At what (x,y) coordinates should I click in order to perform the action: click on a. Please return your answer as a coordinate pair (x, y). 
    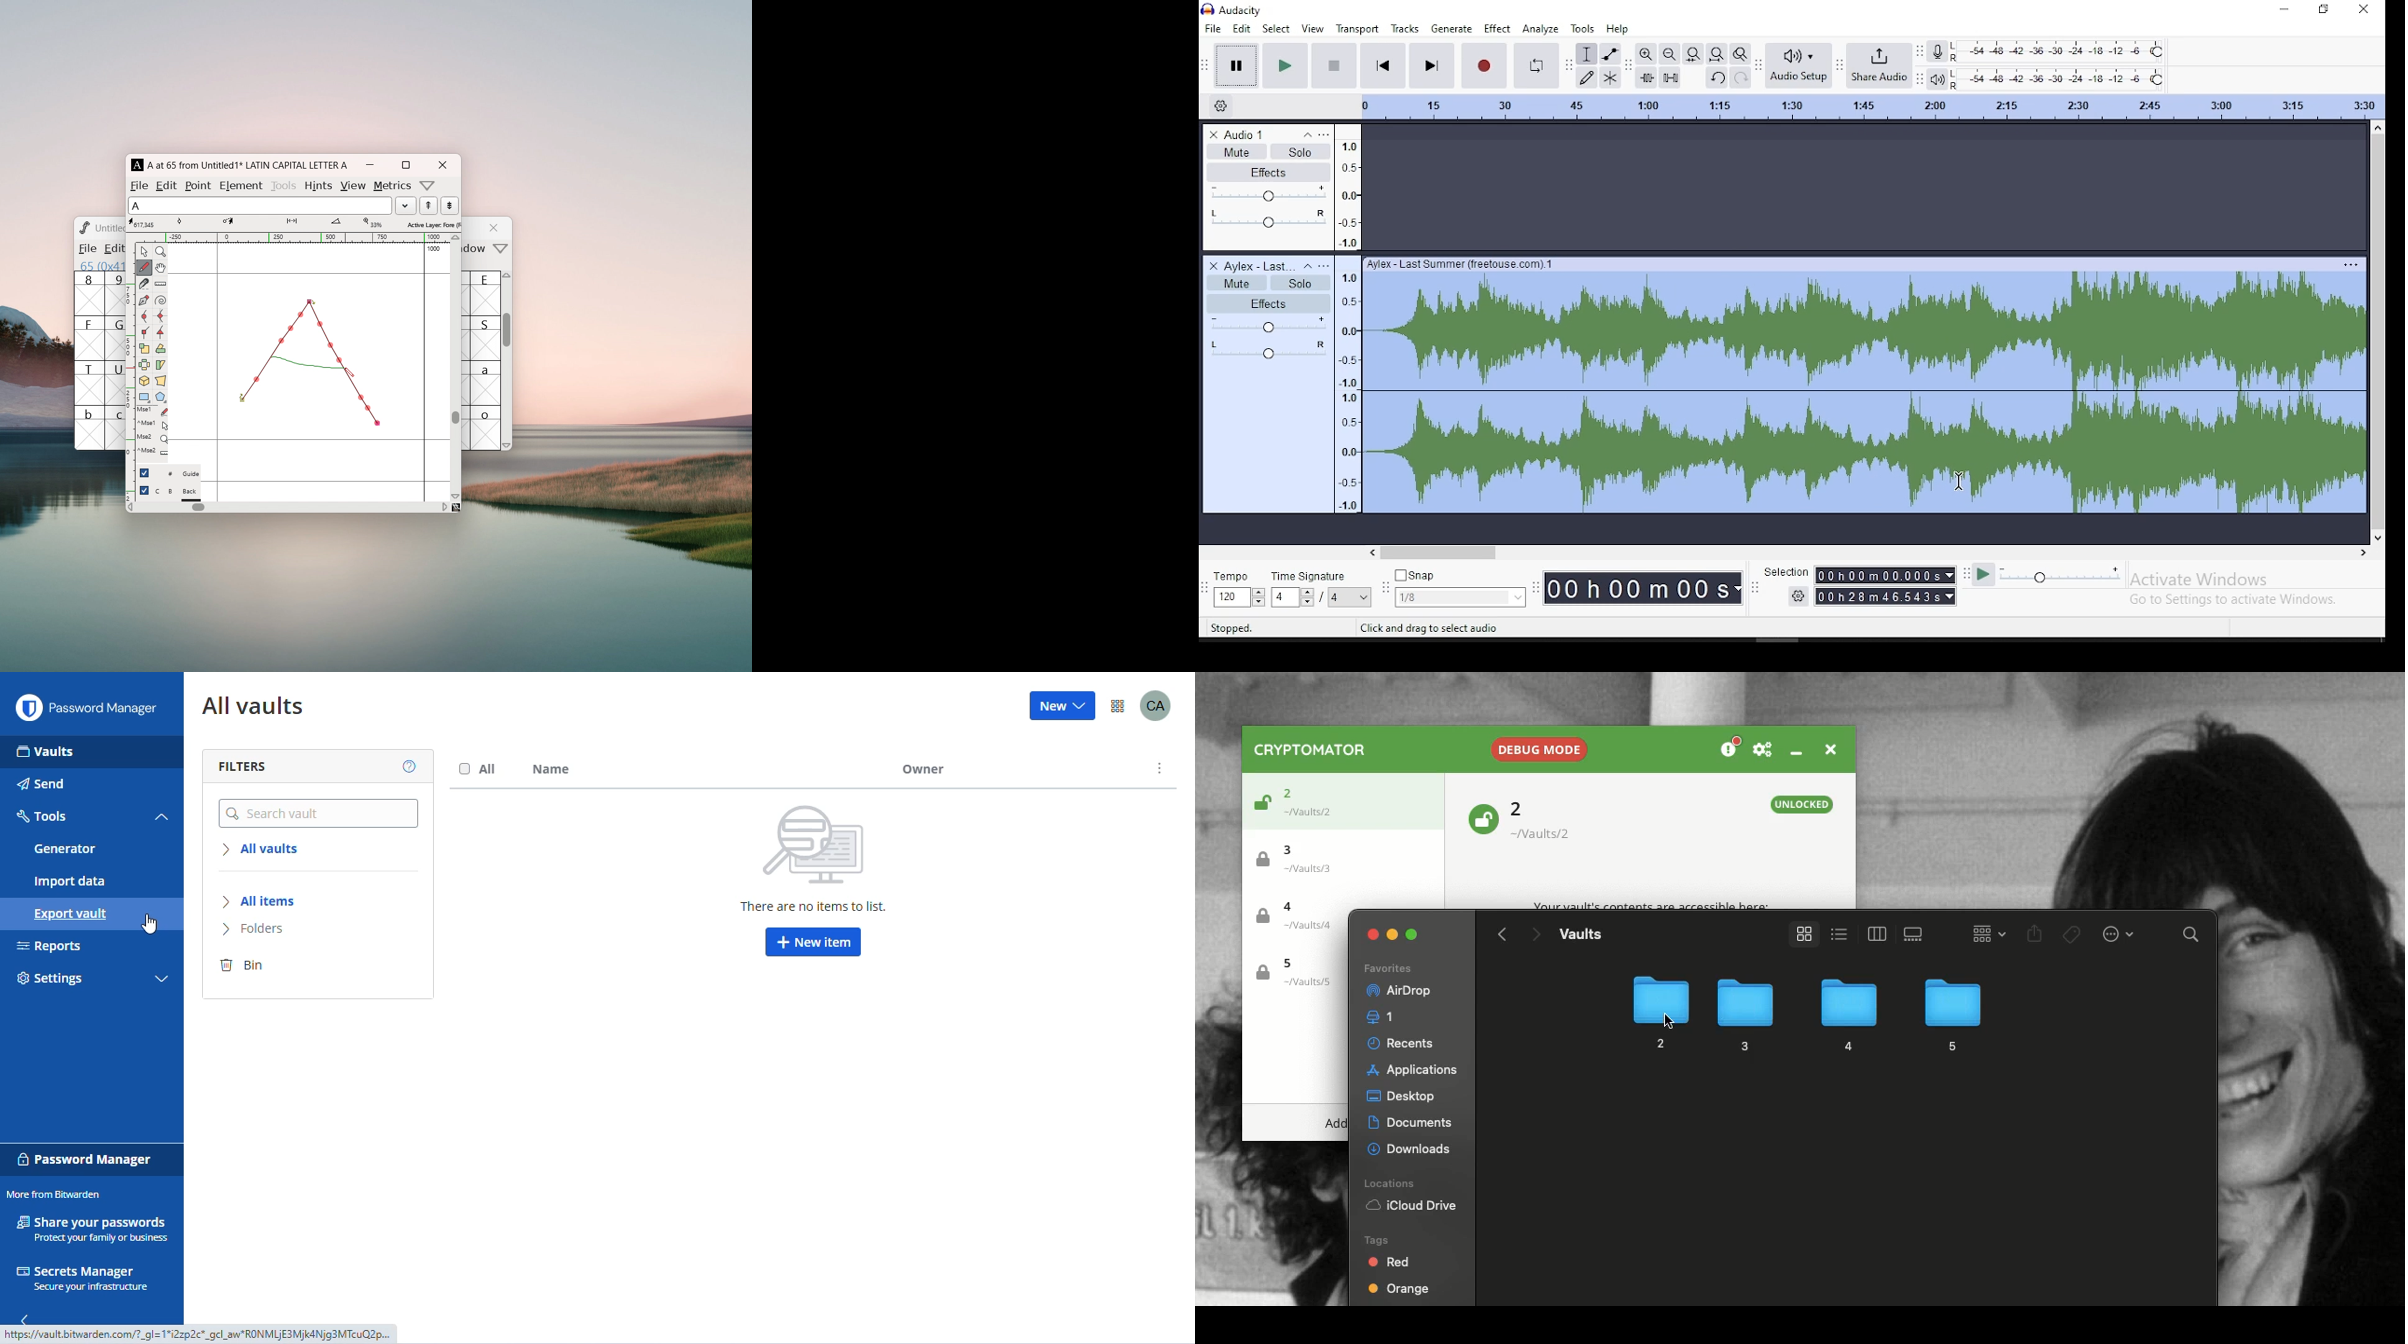
    Looking at the image, I should click on (487, 383).